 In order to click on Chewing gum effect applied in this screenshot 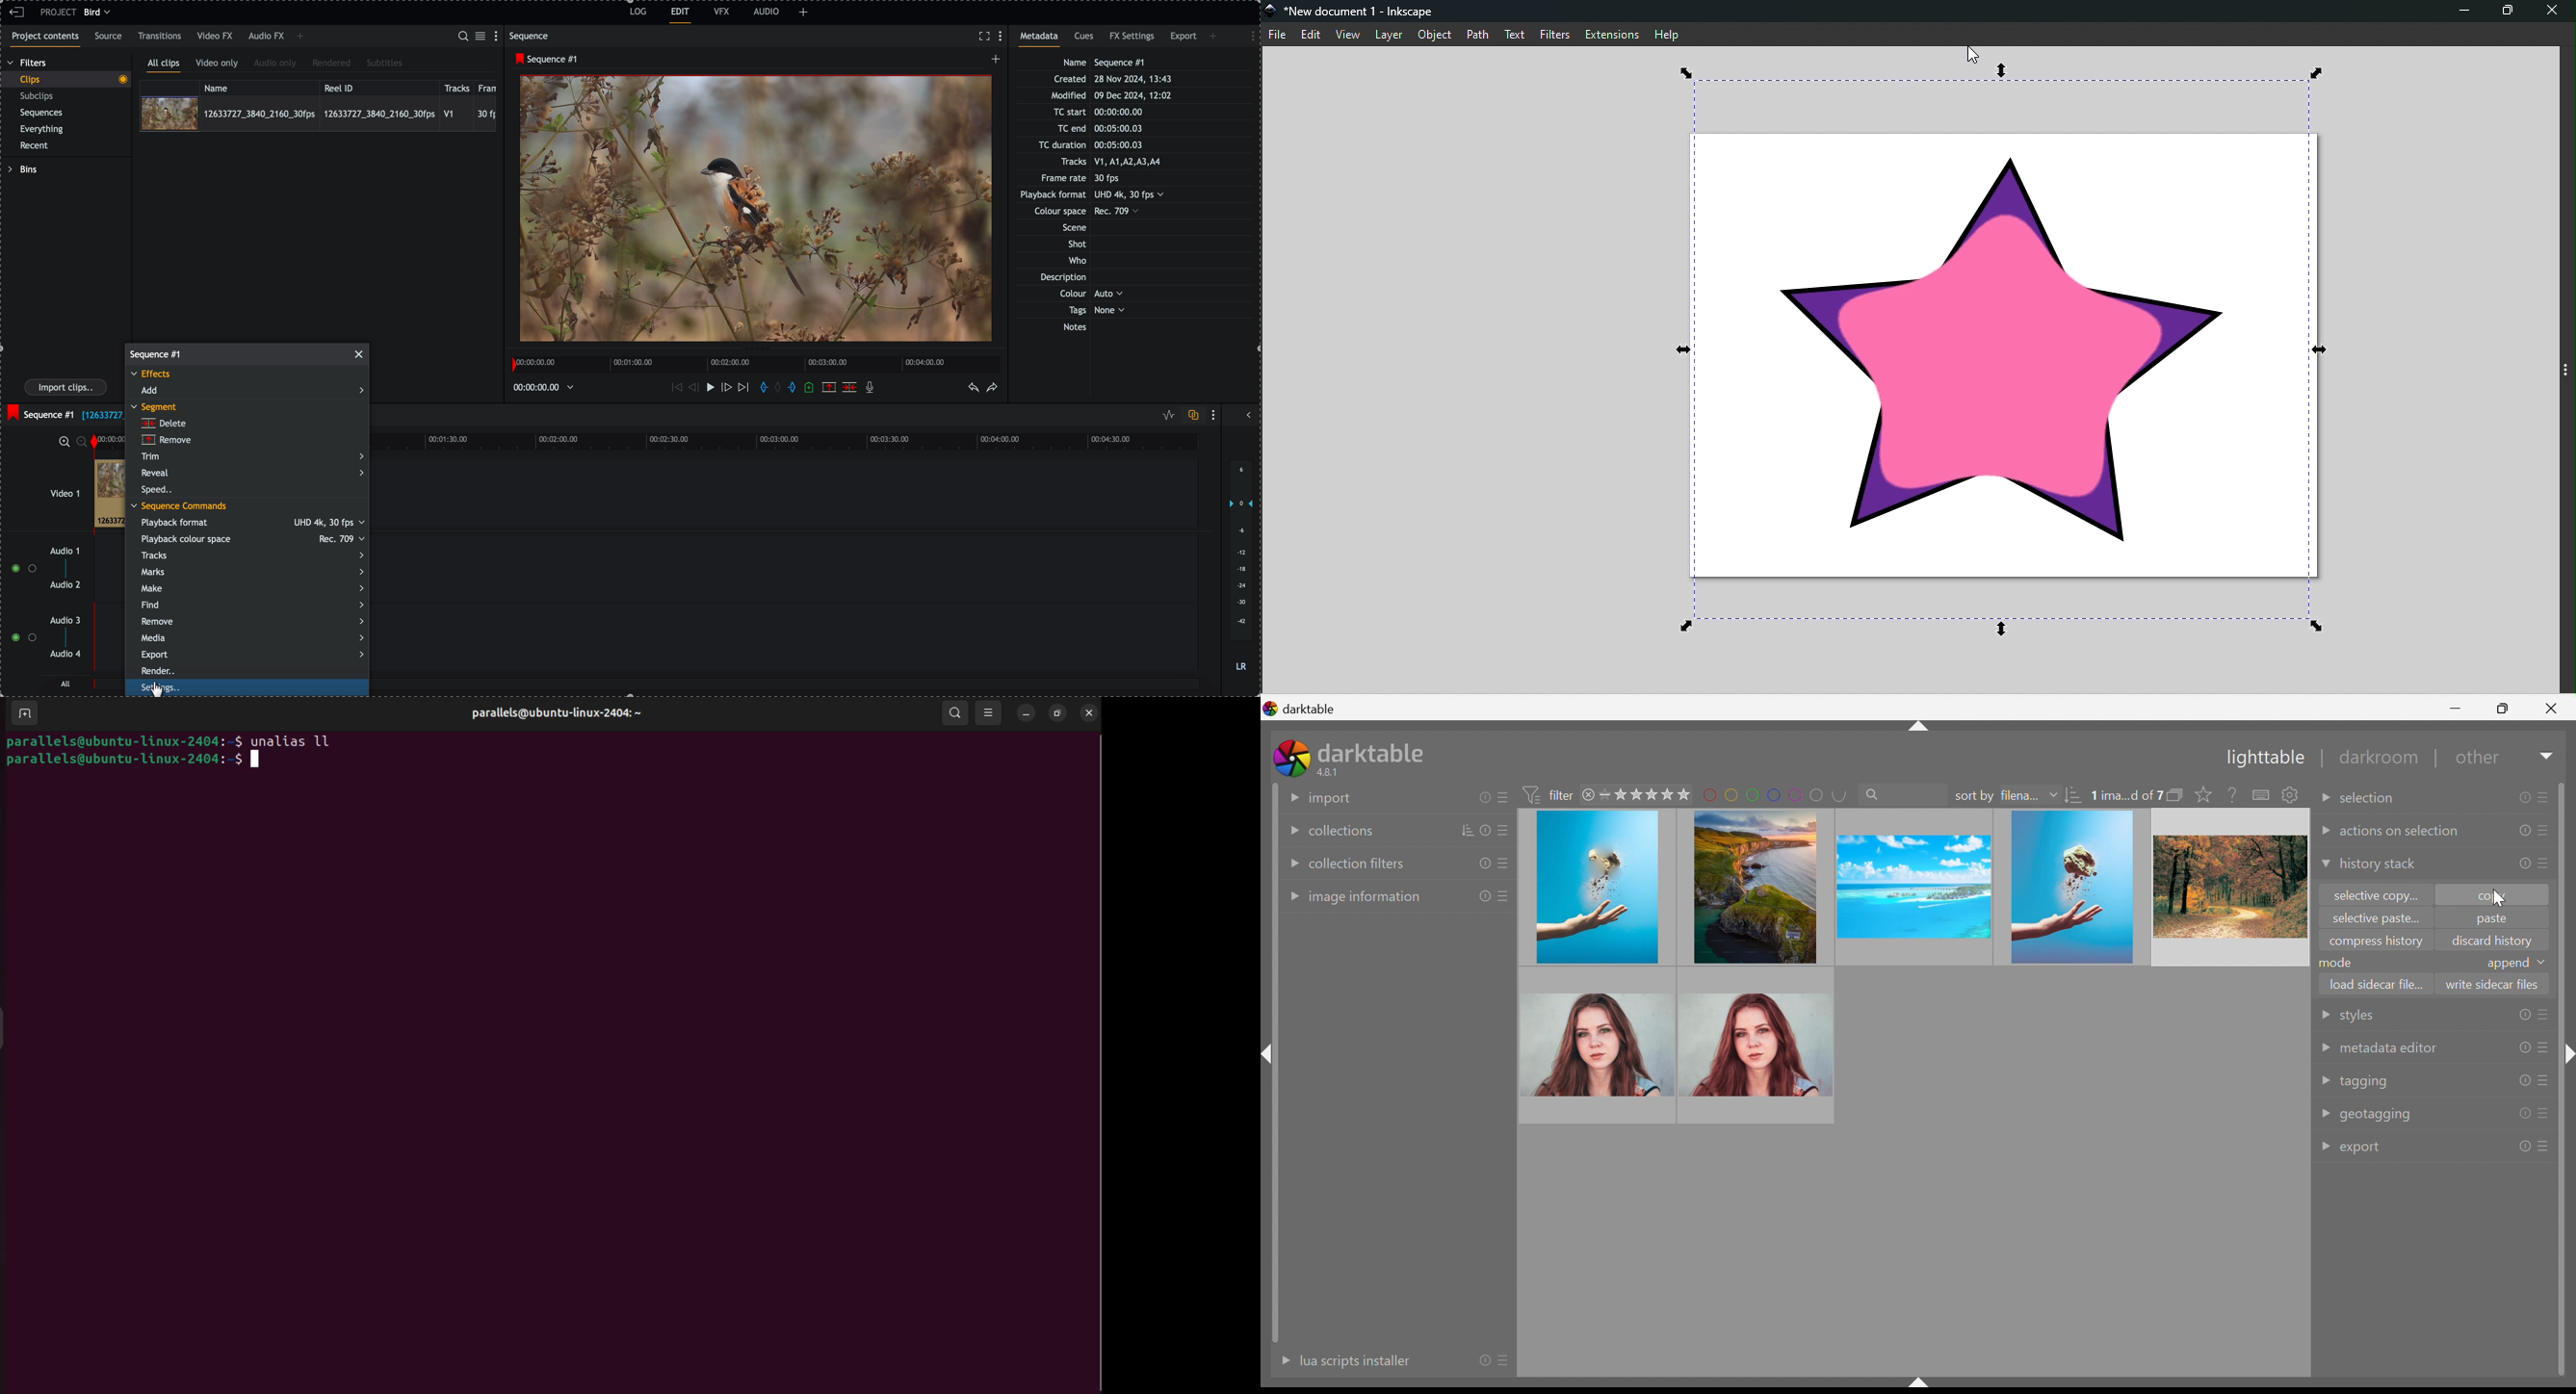, I will do `click(1990, 355)`.